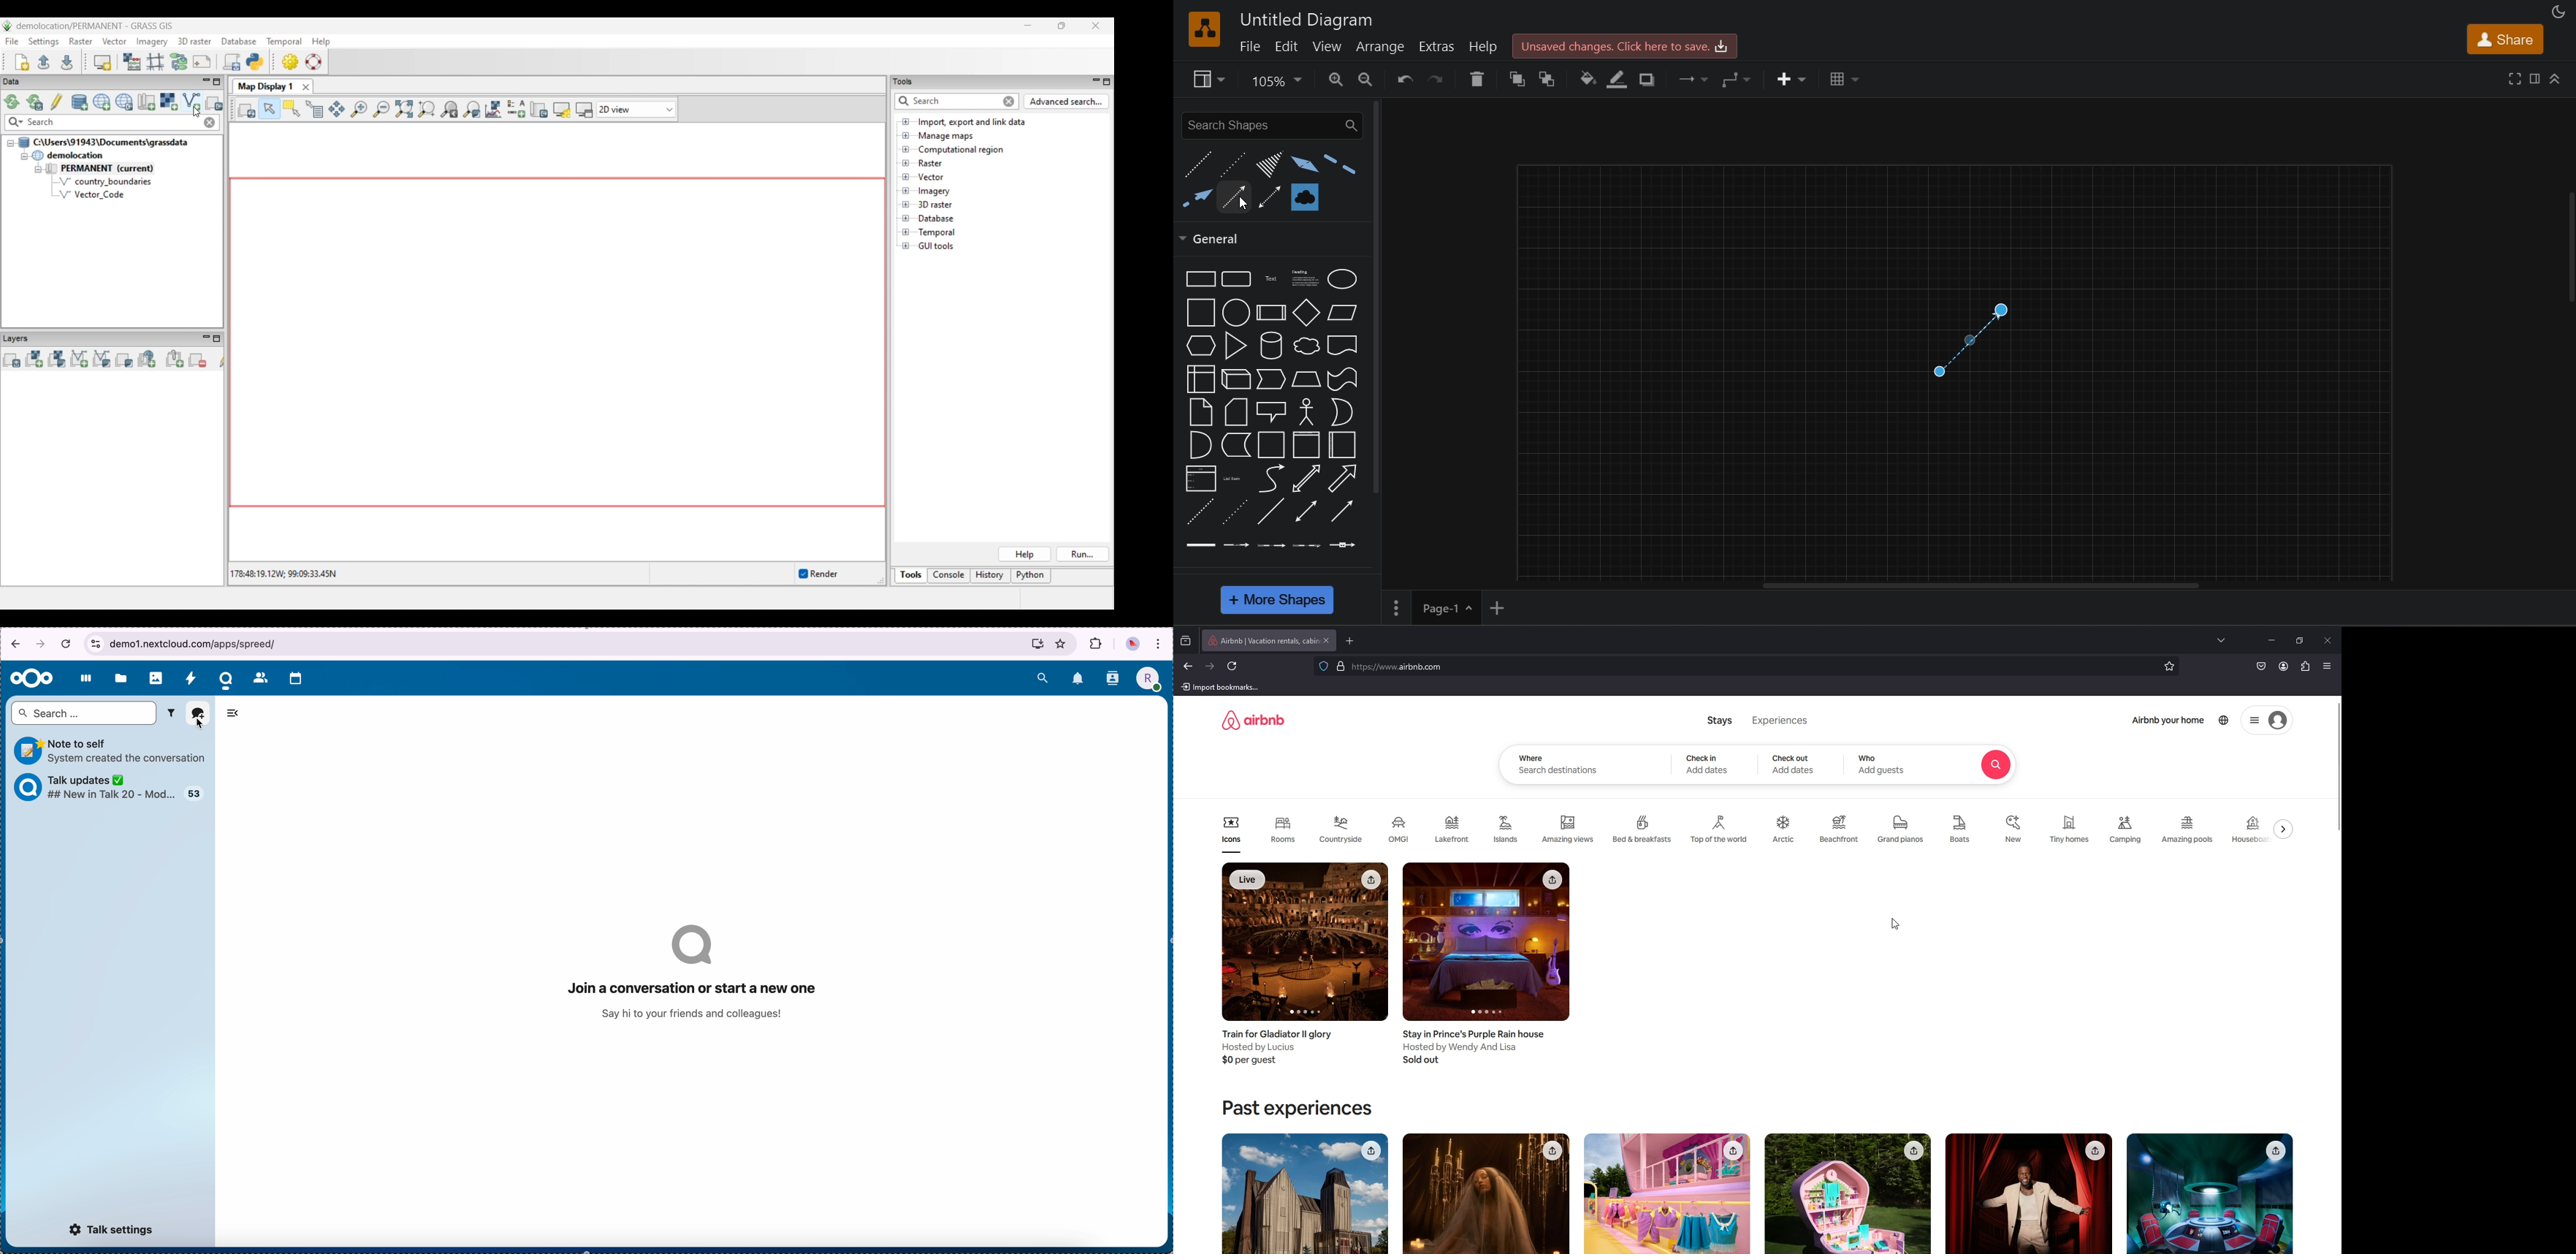 The height and width of the screenshot is (1260, 2576). What do you see at coordinates (112, 751) in the screenshot?
I see `note to self` at bounding box center [112, 751].